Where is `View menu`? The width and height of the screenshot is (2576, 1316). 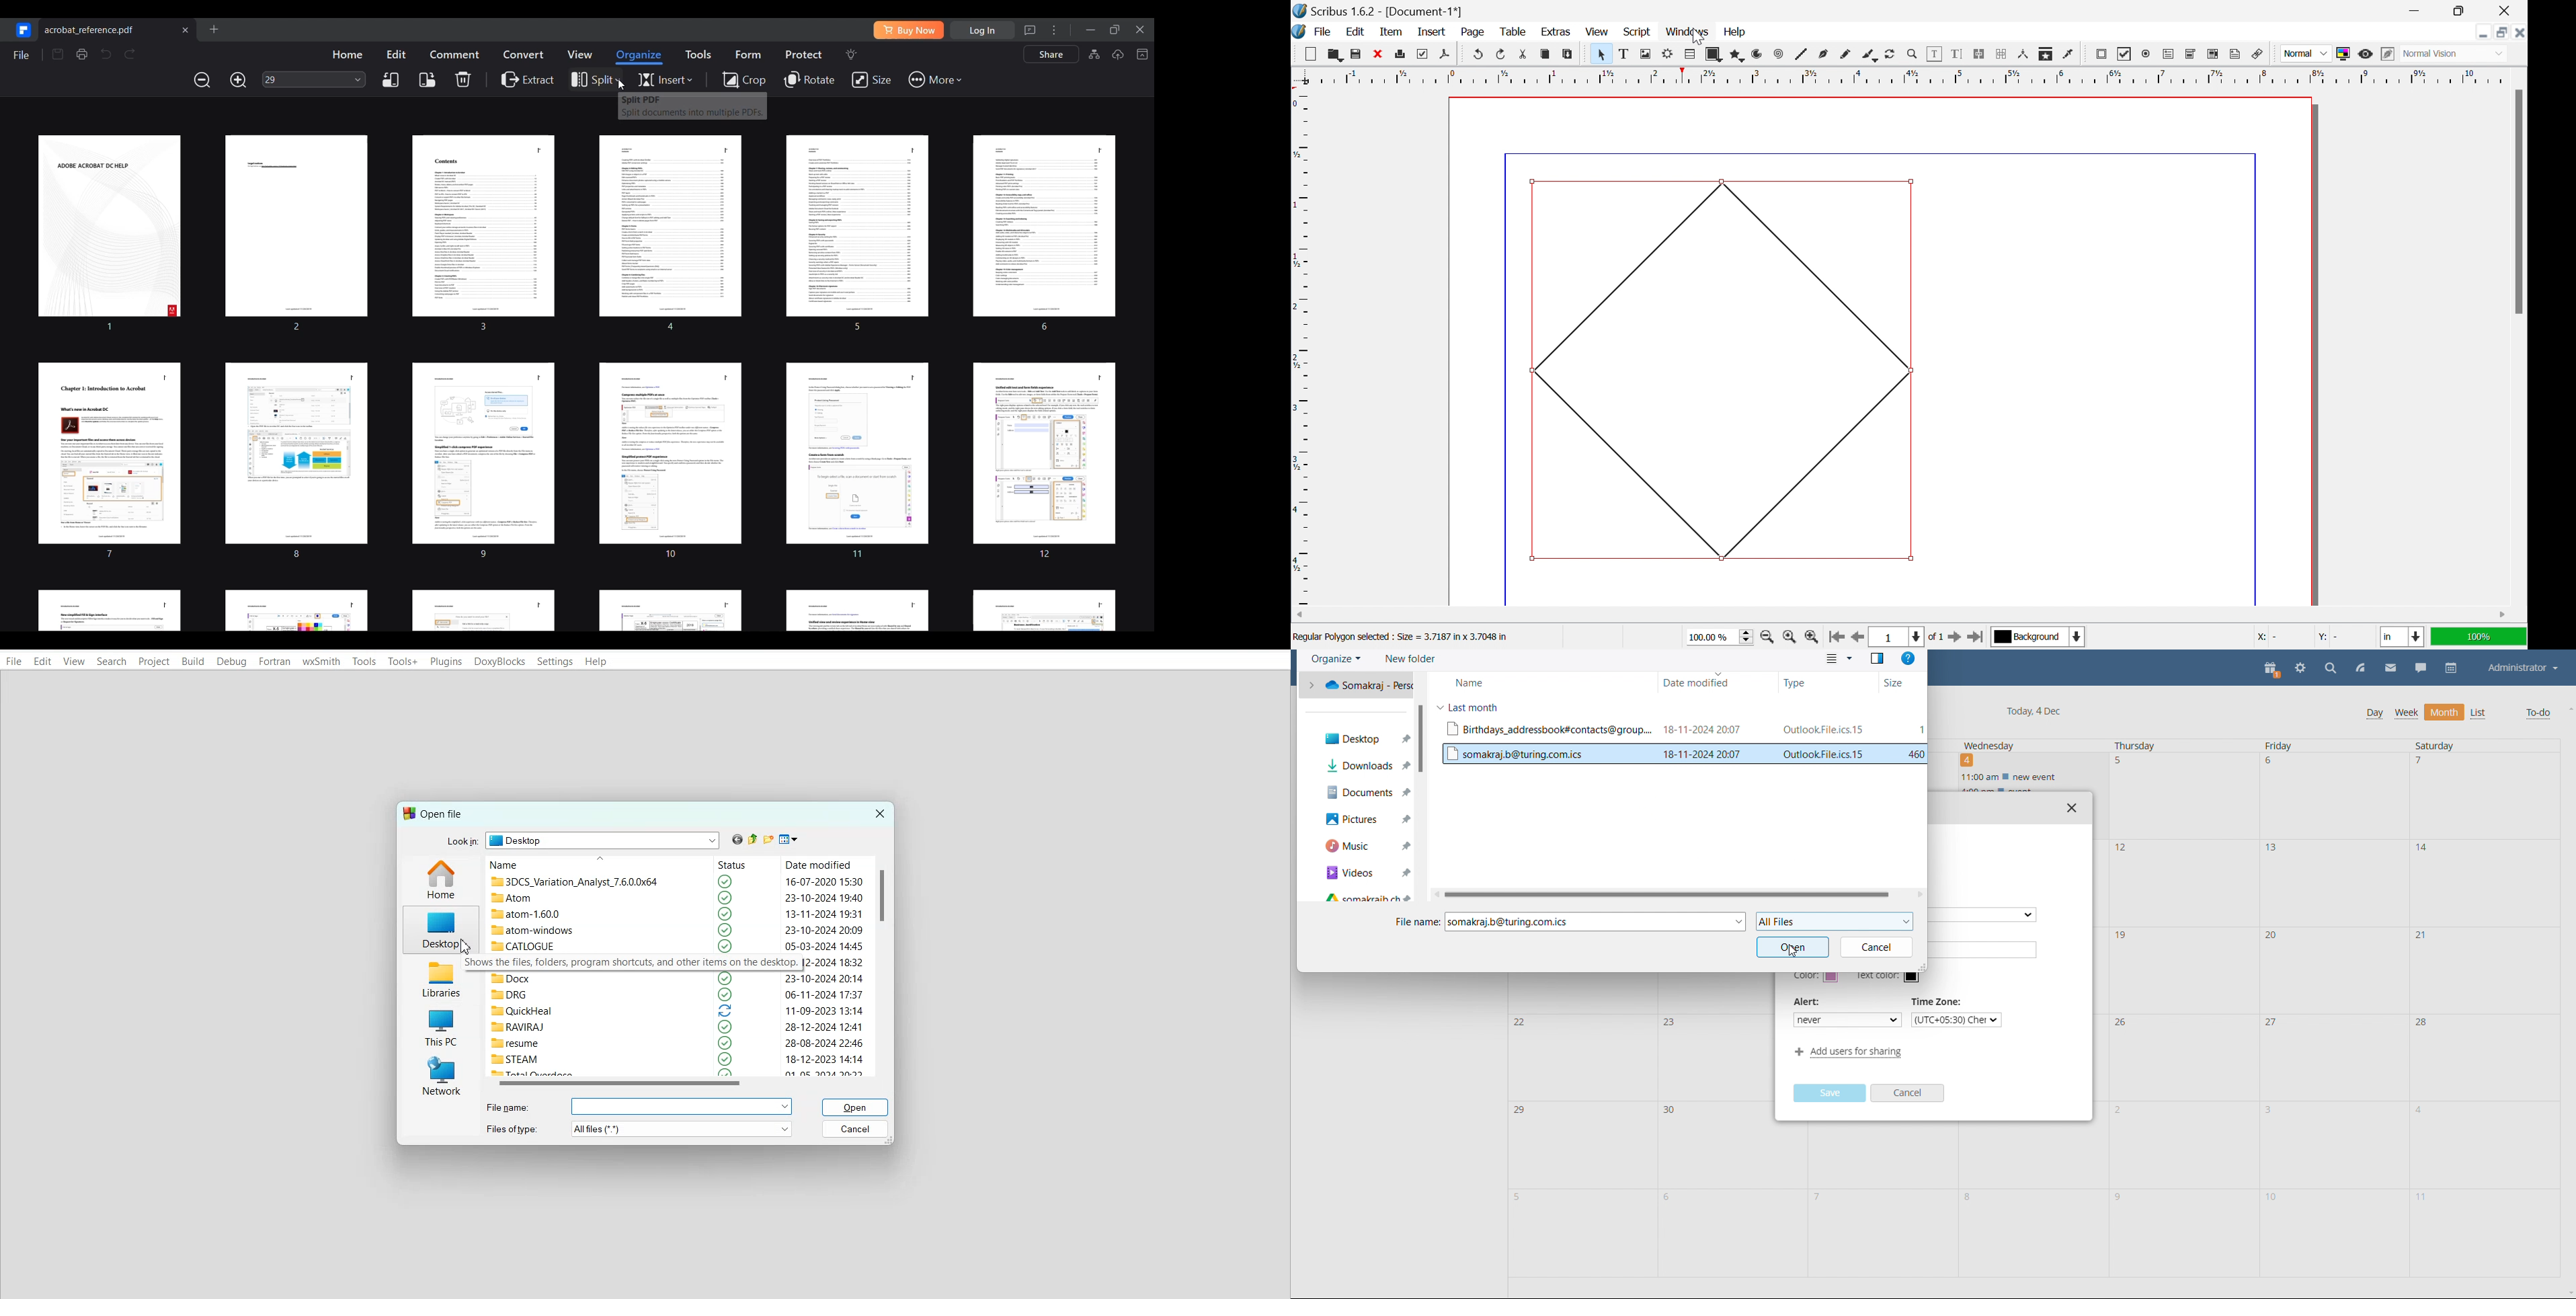
View menu is located at coordinates (789, 840).